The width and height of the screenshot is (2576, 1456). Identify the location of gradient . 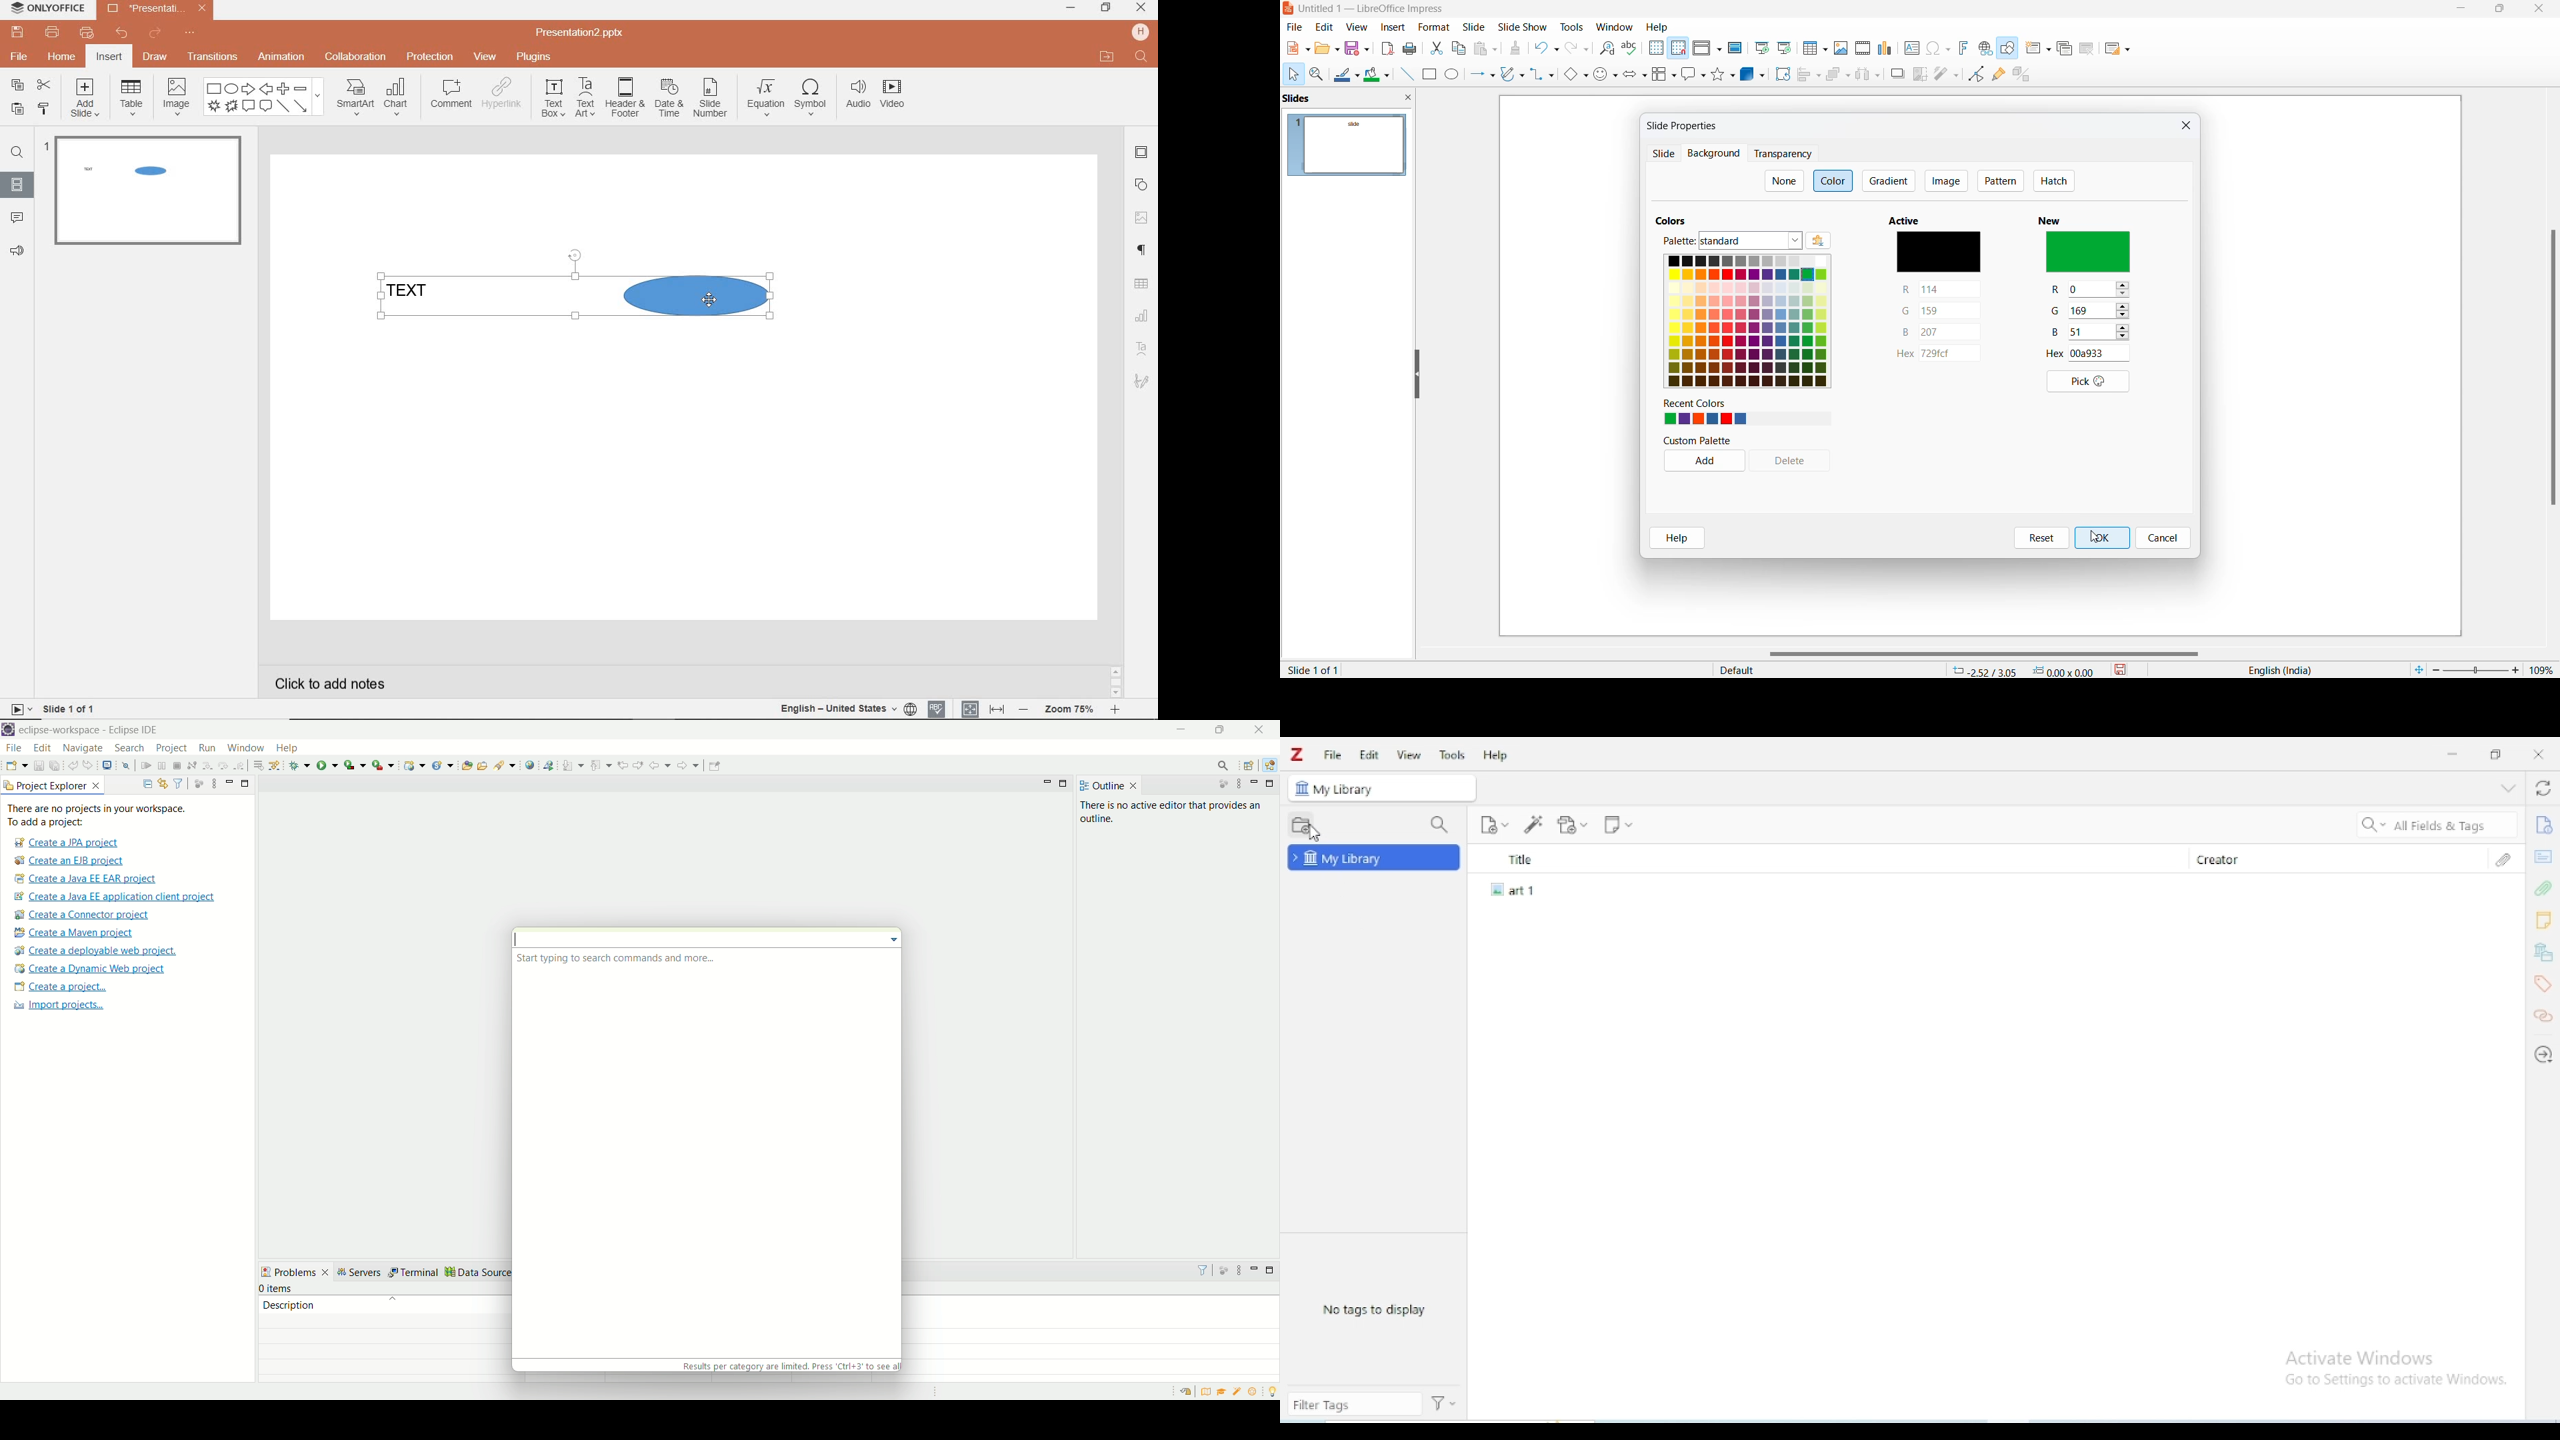
(1890, 180).